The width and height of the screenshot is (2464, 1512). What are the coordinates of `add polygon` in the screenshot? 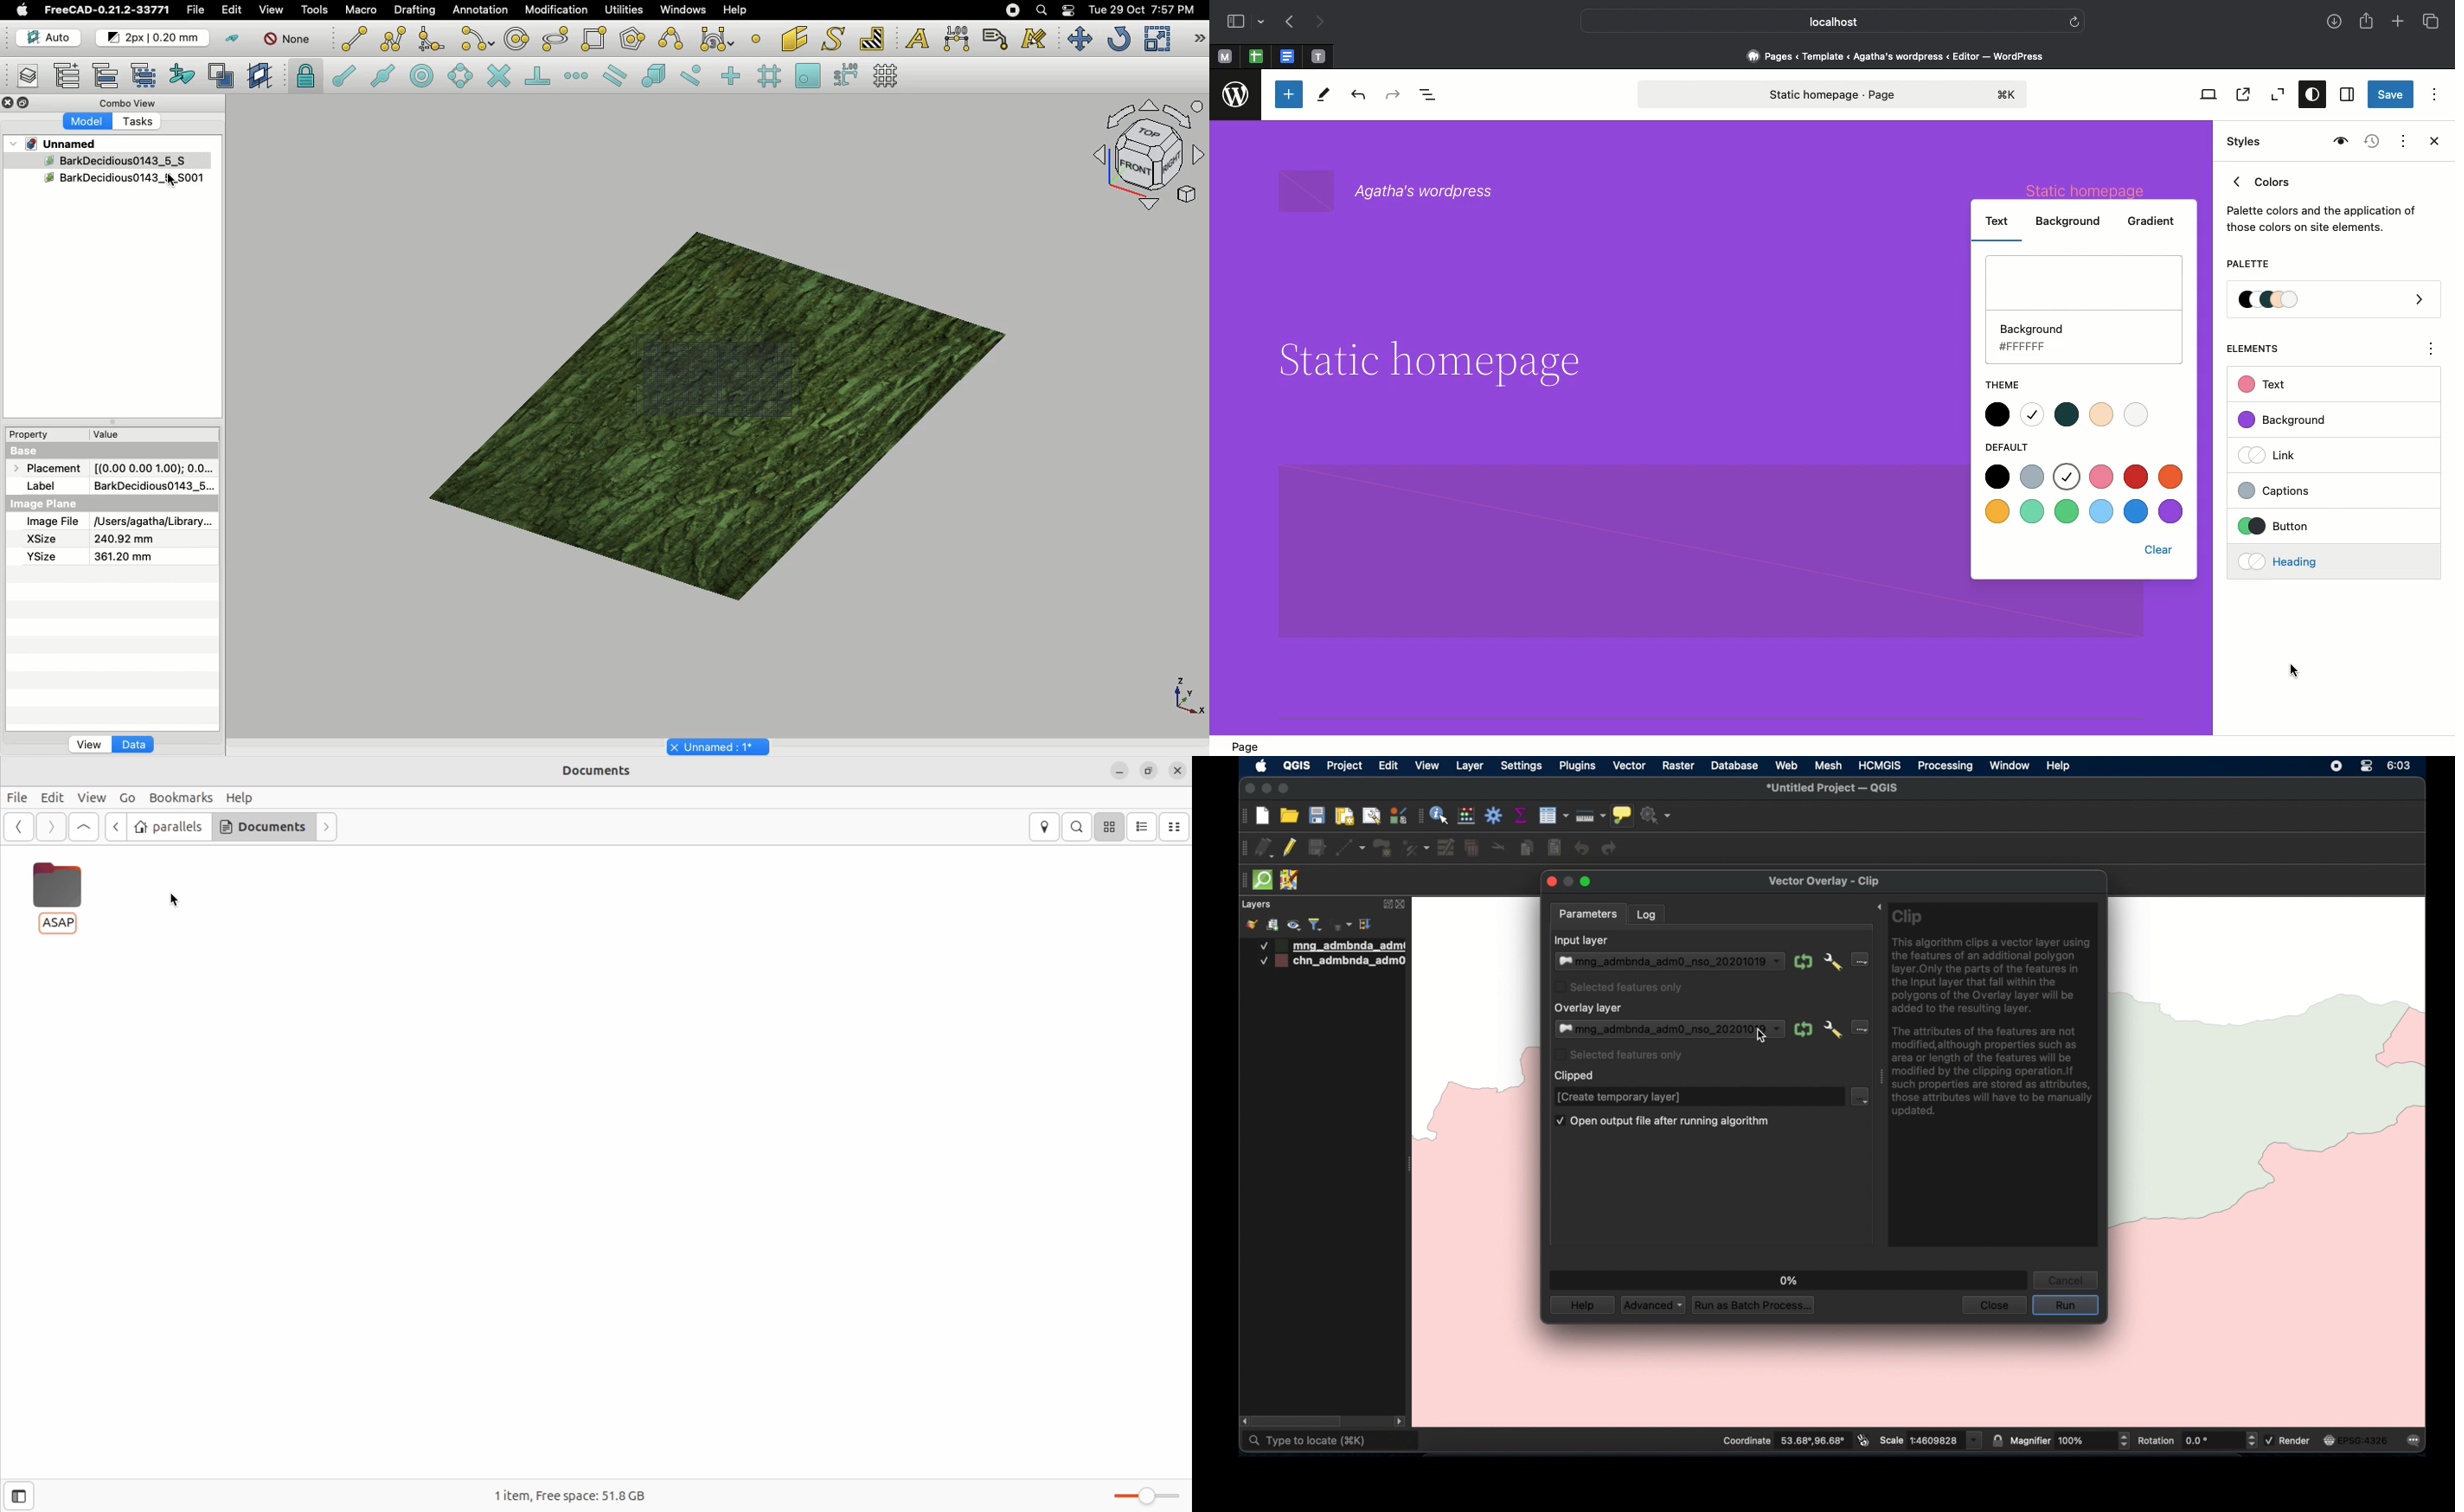 It's located at (1384, 849).